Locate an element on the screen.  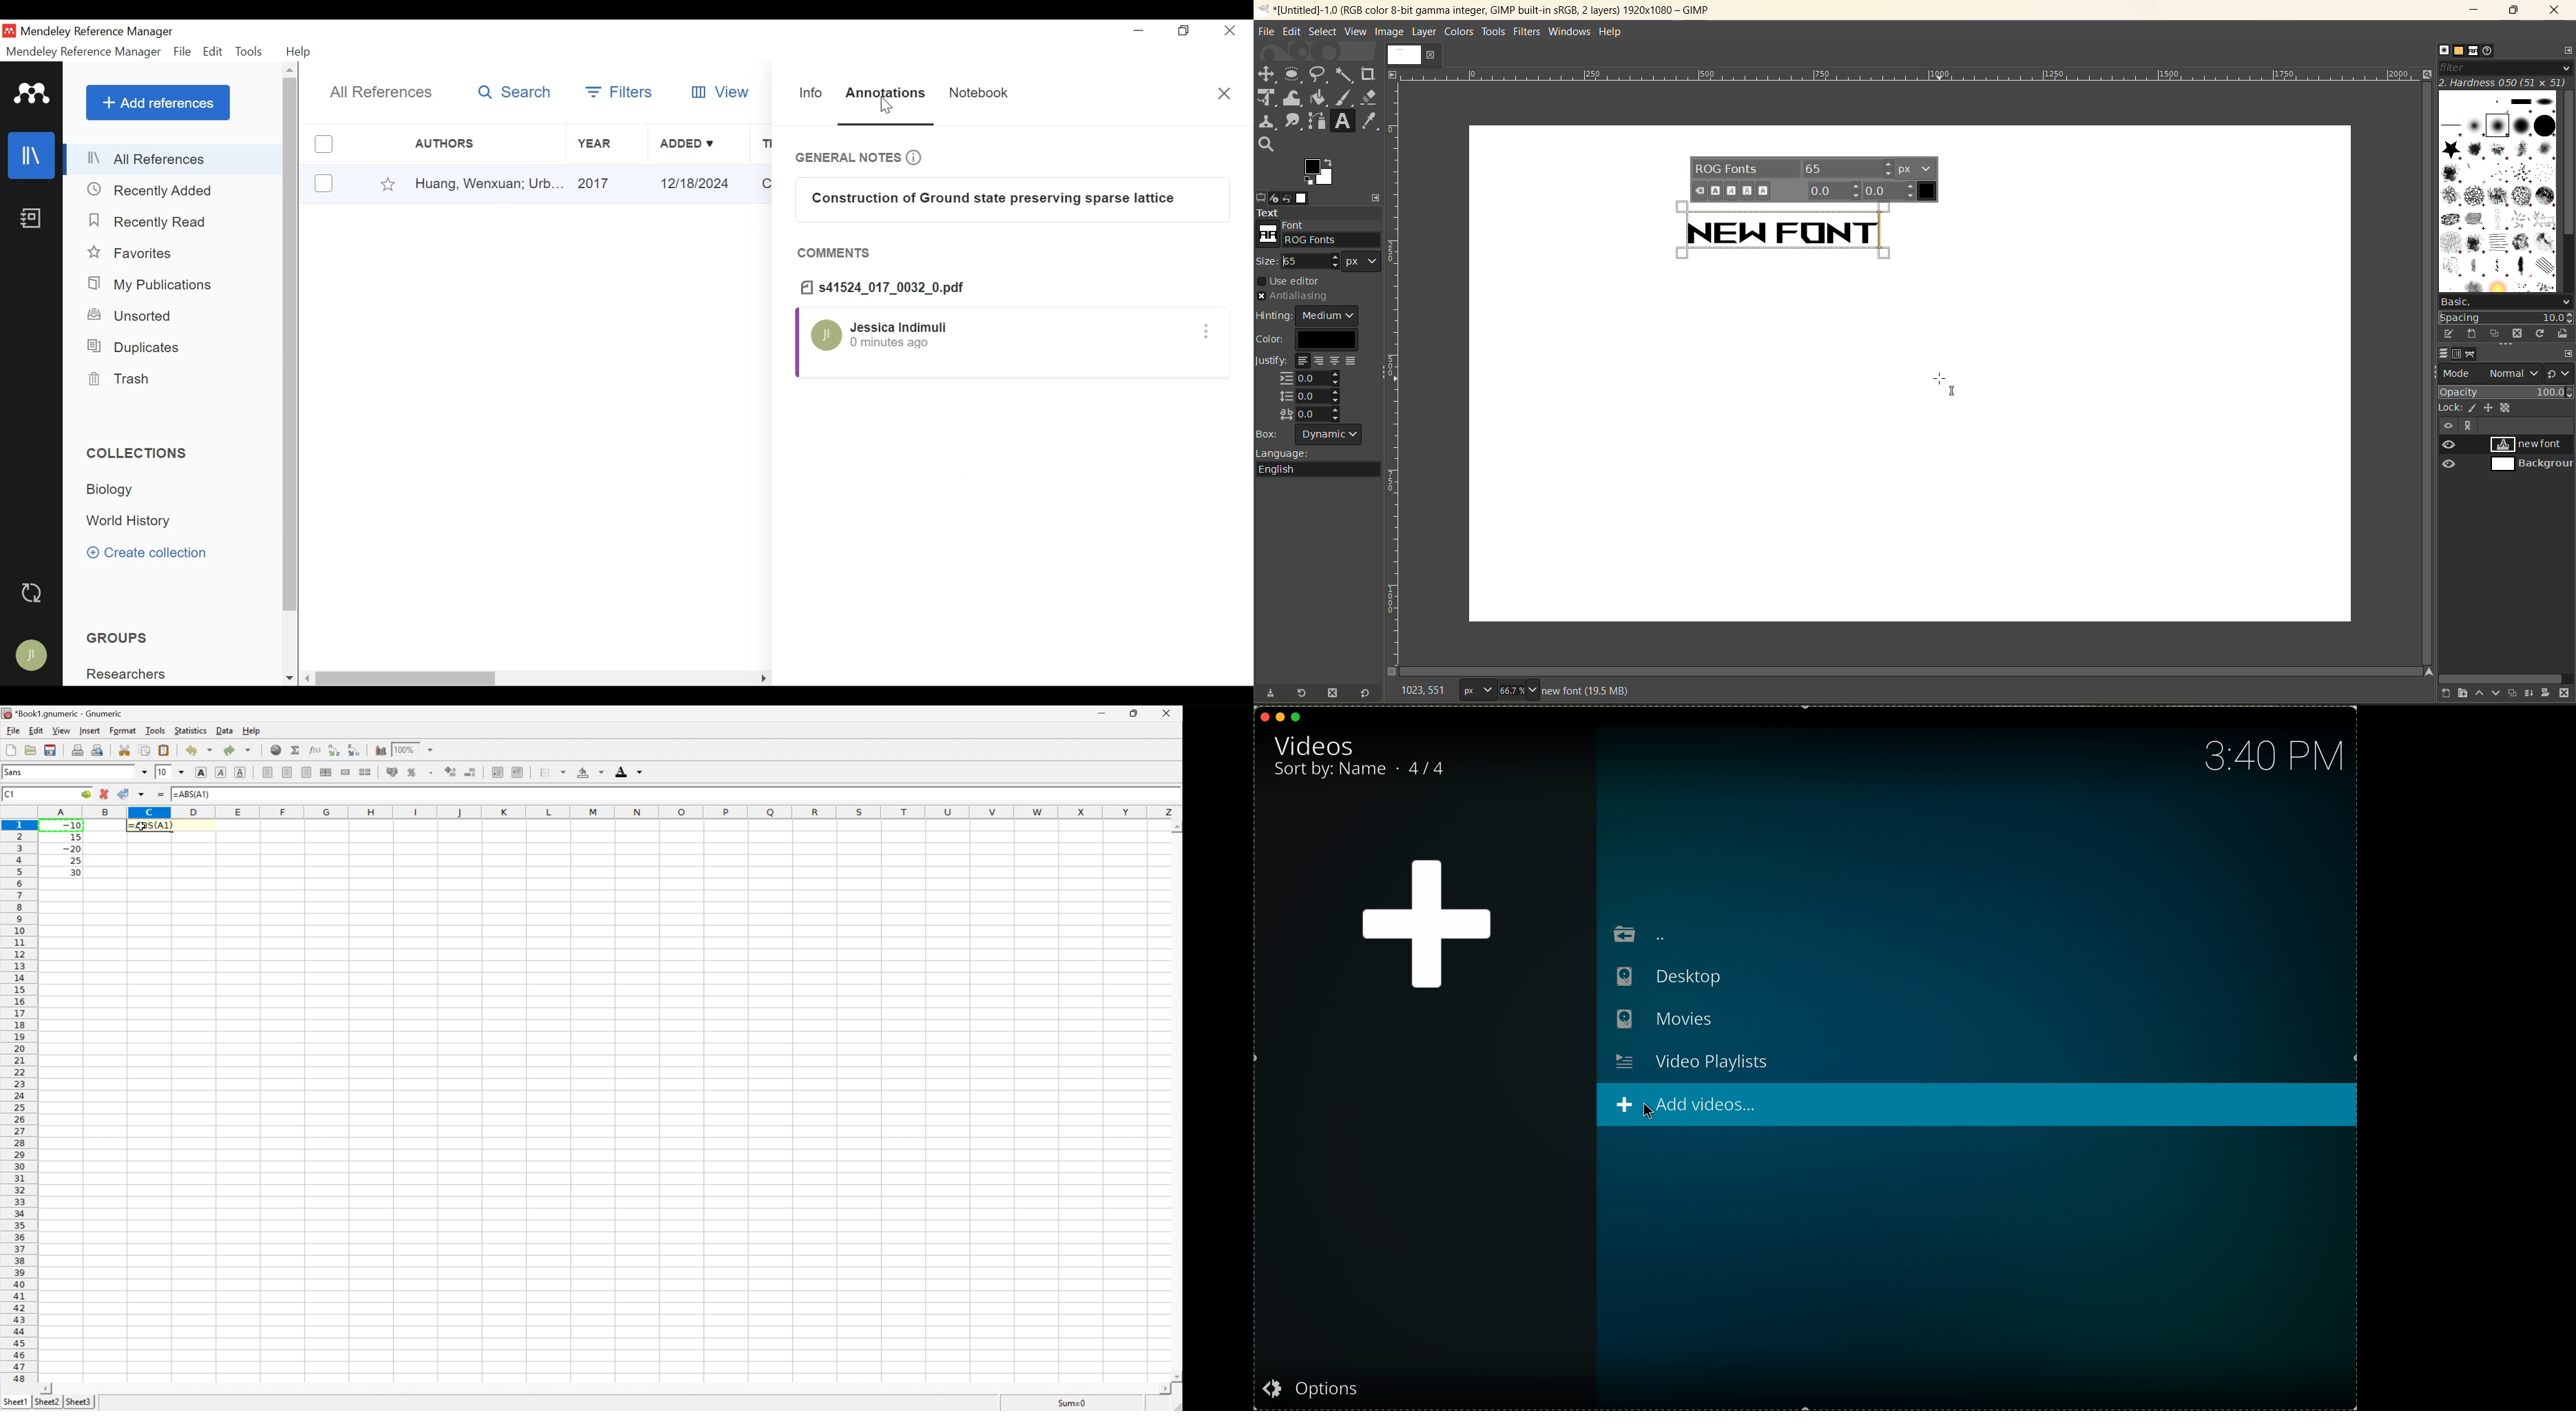
Go to is located at coordinates (85, 794).